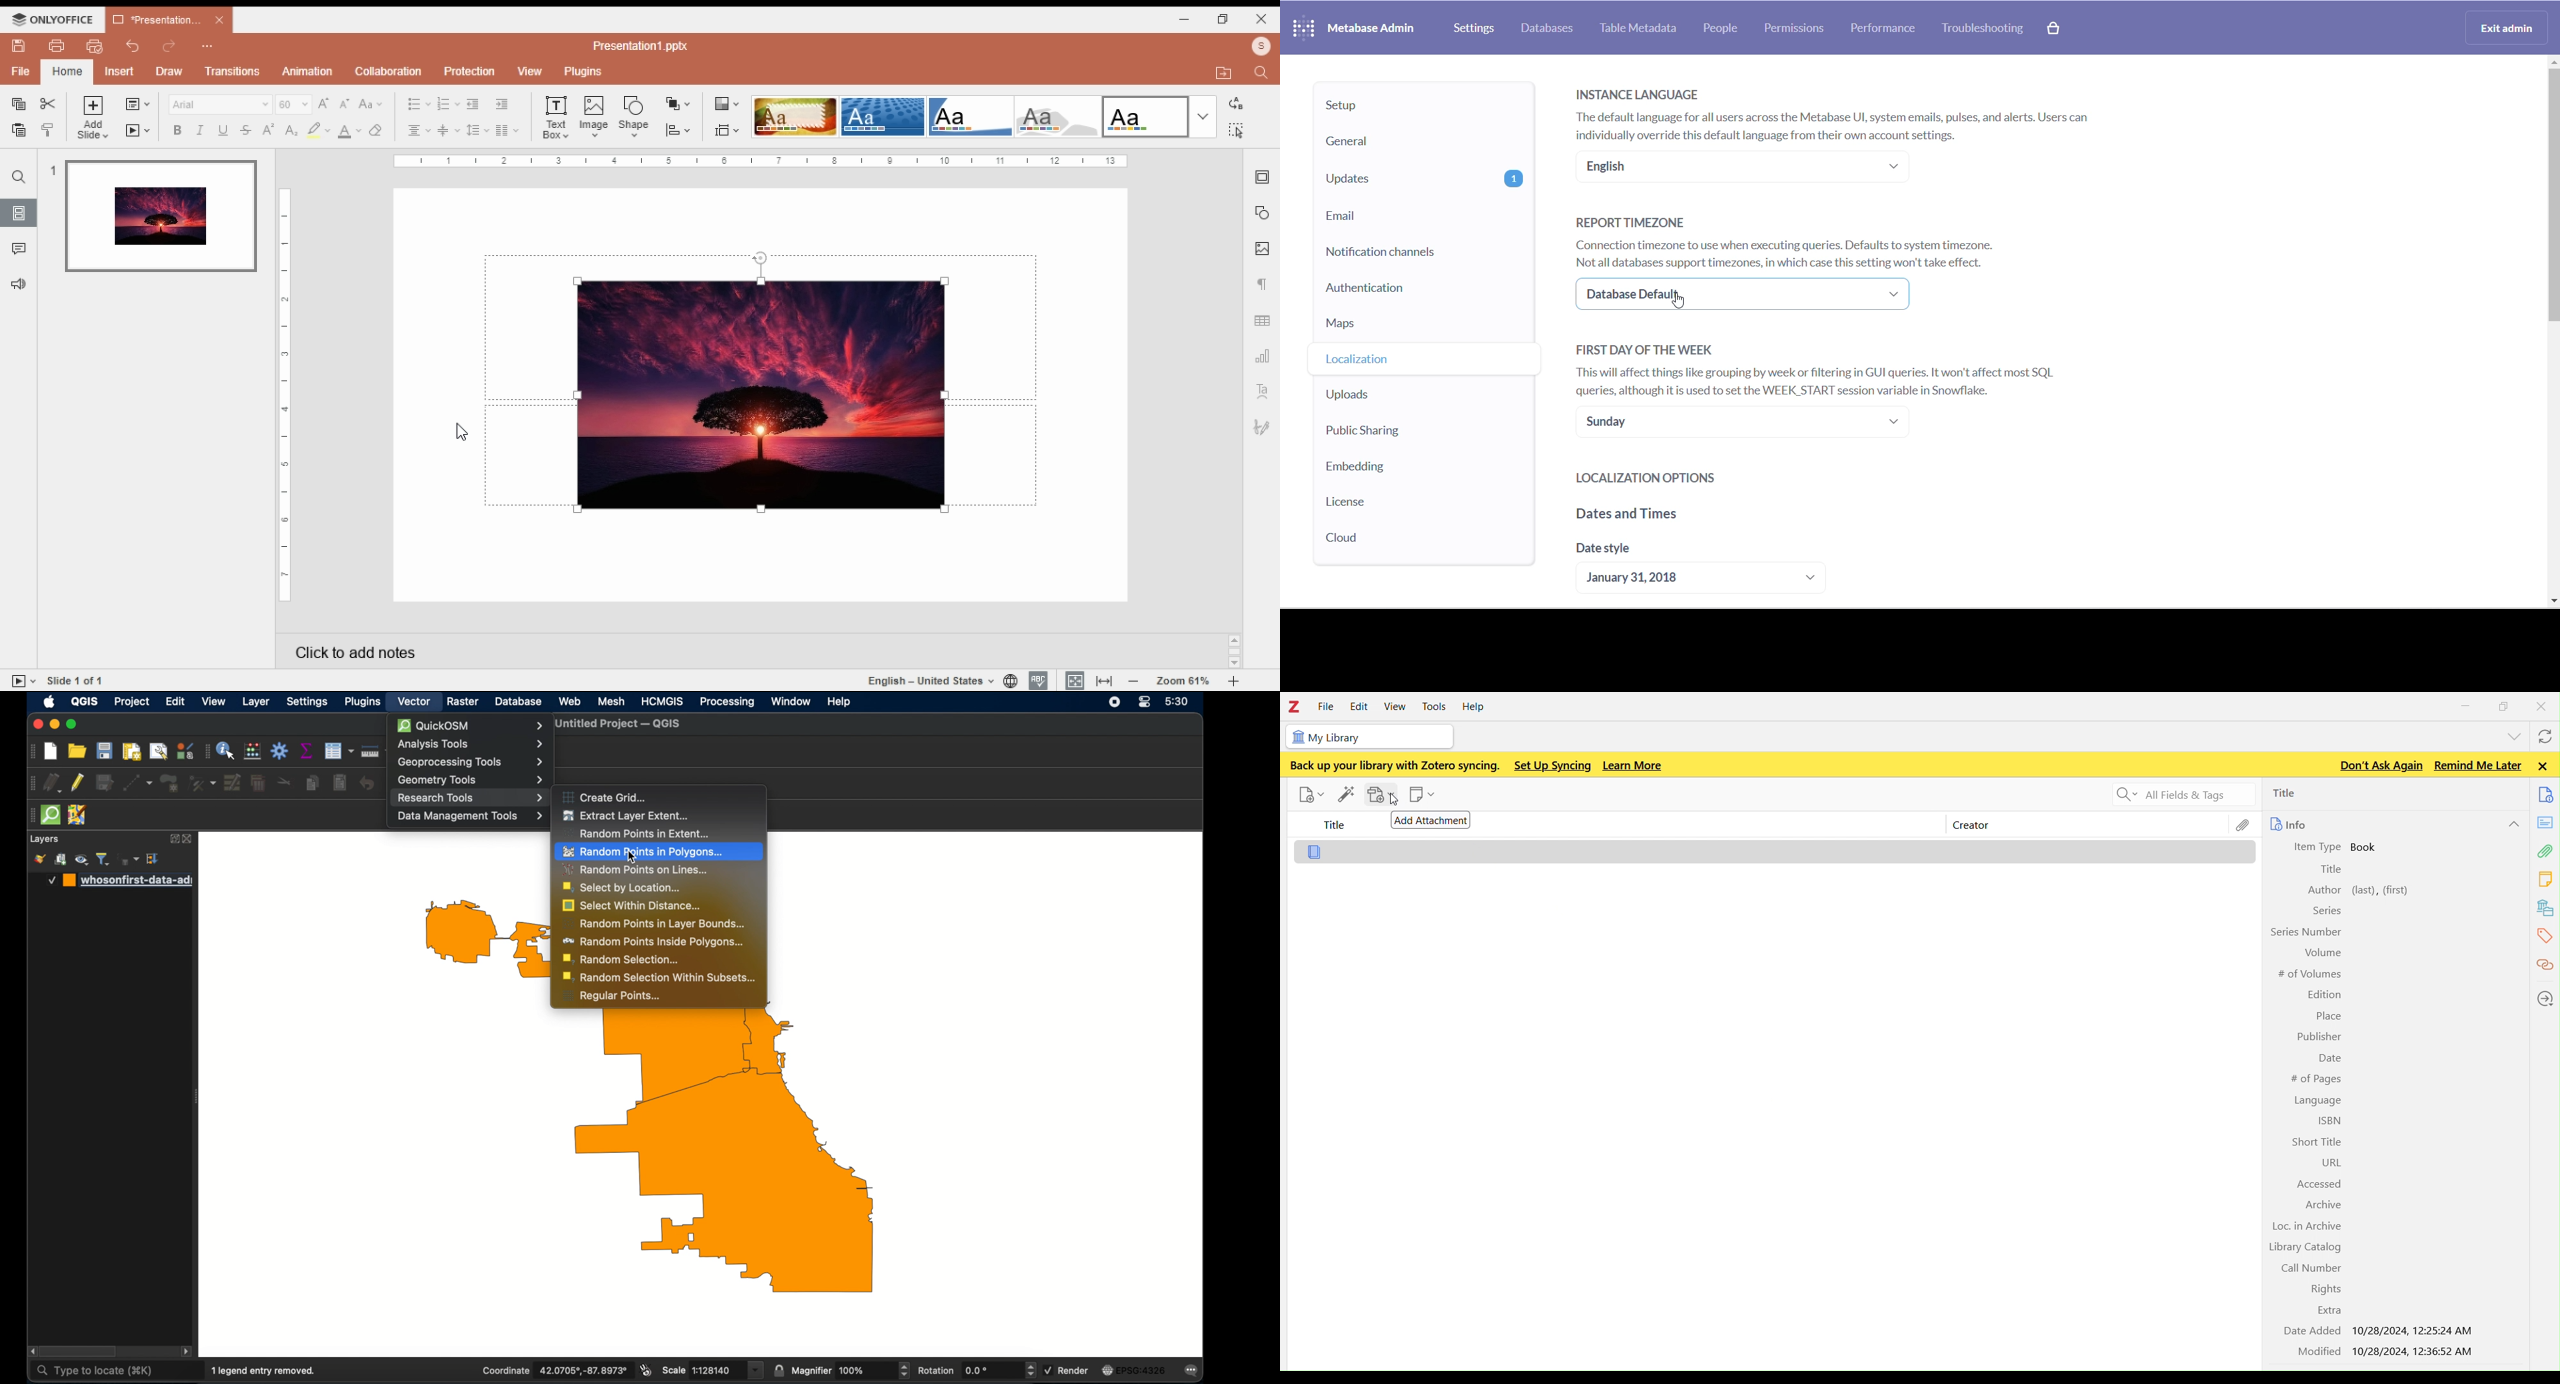 This screenshot has height=1400, width=2576. What do you see at coordinates (2305, 933) in the screenshot?
I see `Series Number` at bounding box center [2305, 933].